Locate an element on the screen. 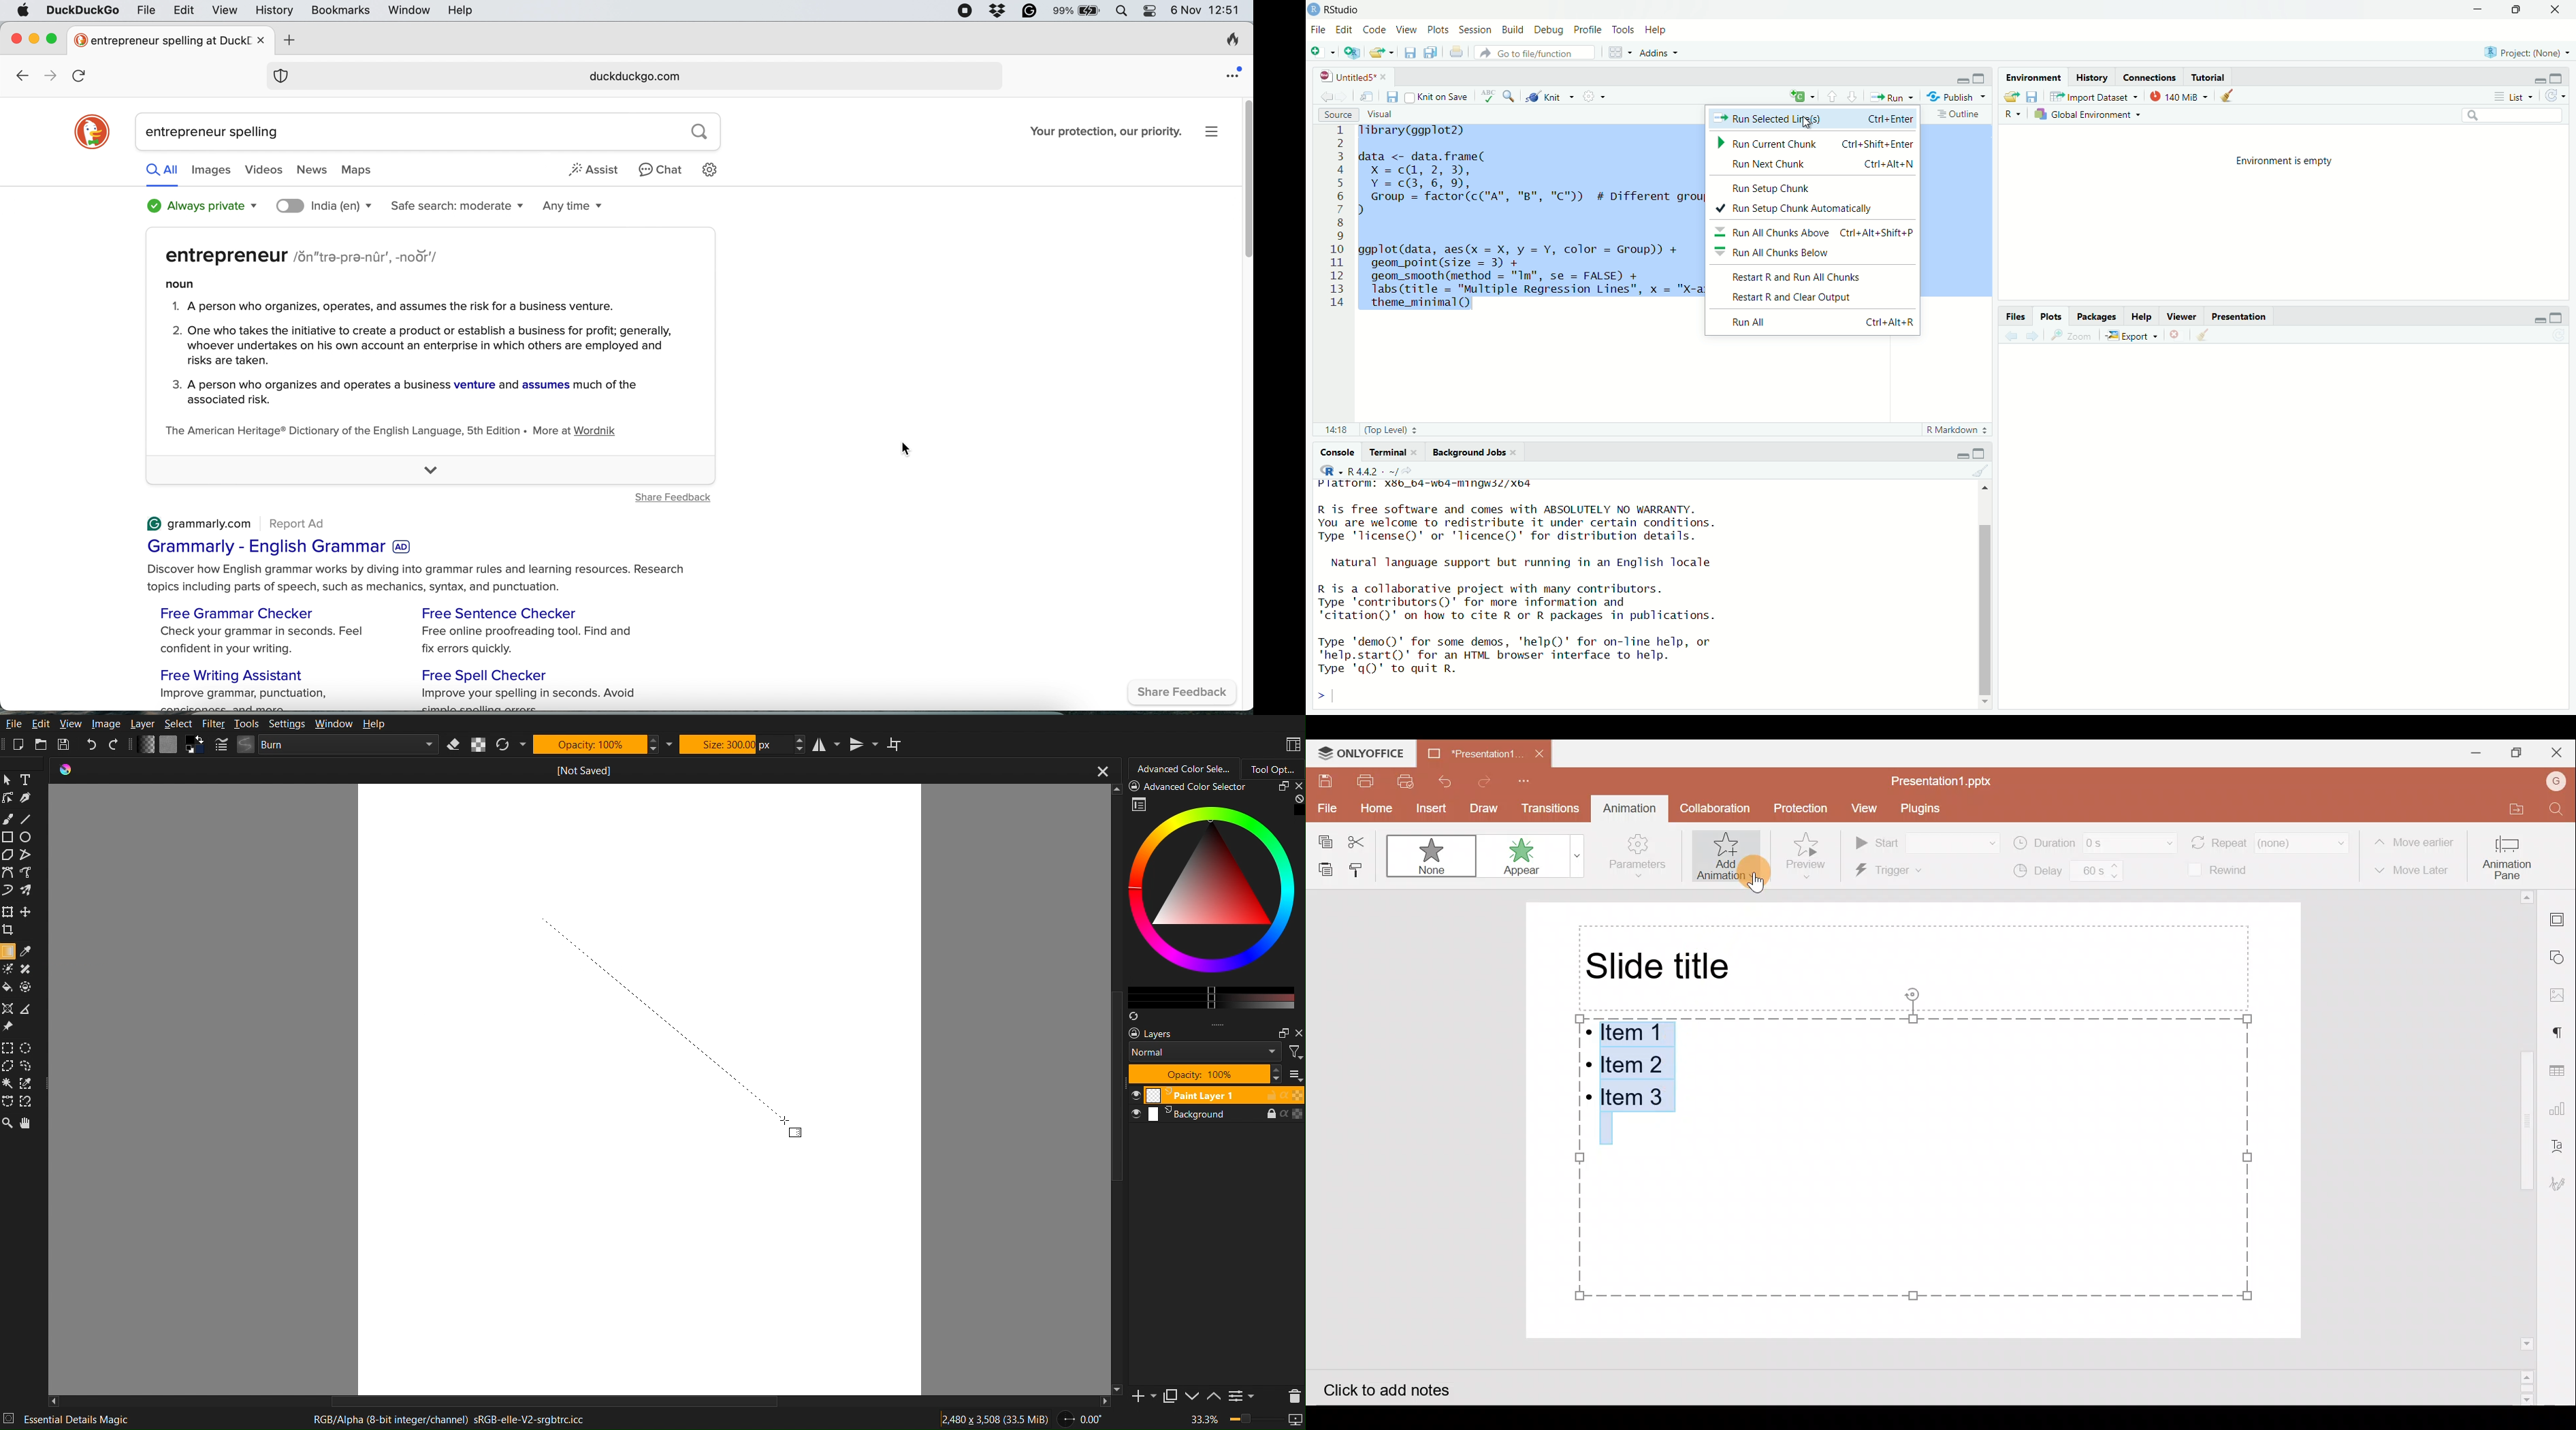  edit is located at coordinates (183, 13).